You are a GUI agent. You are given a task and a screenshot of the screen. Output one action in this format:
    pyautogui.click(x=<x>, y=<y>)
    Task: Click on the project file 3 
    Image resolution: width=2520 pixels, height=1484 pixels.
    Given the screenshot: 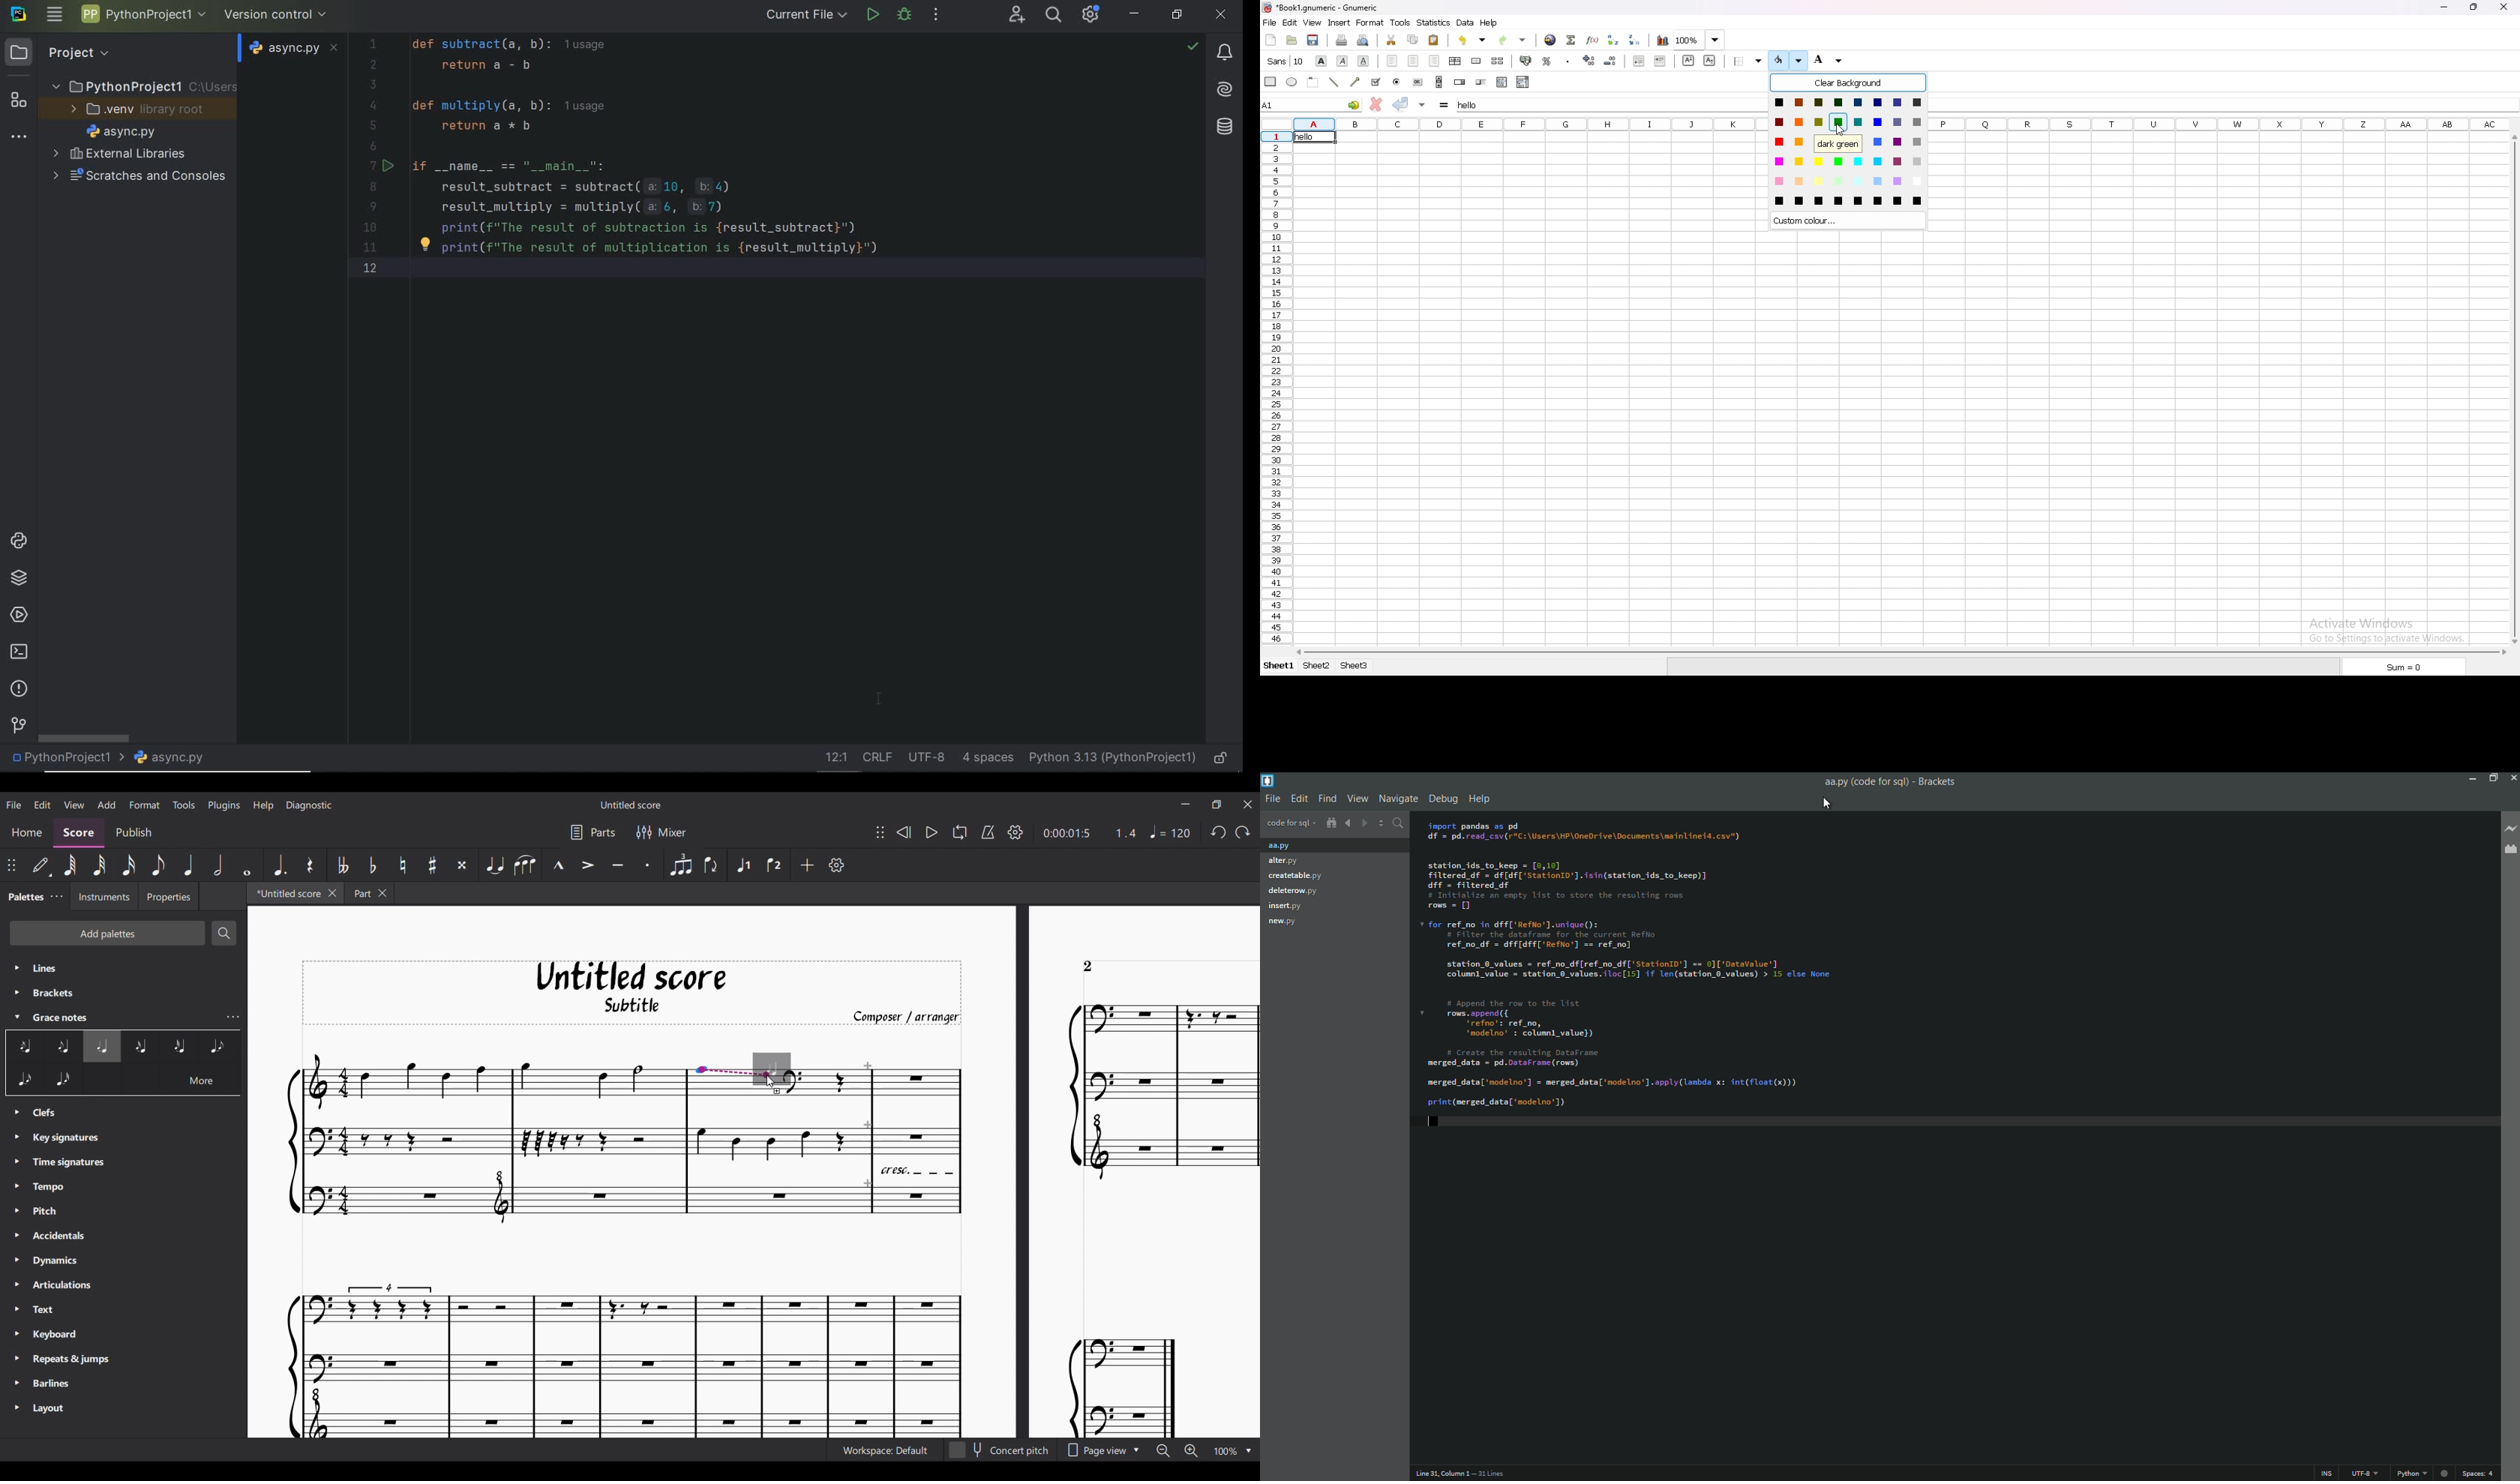 What is the action you would take?
    pyautogui.click(x=1299, y=875)
    